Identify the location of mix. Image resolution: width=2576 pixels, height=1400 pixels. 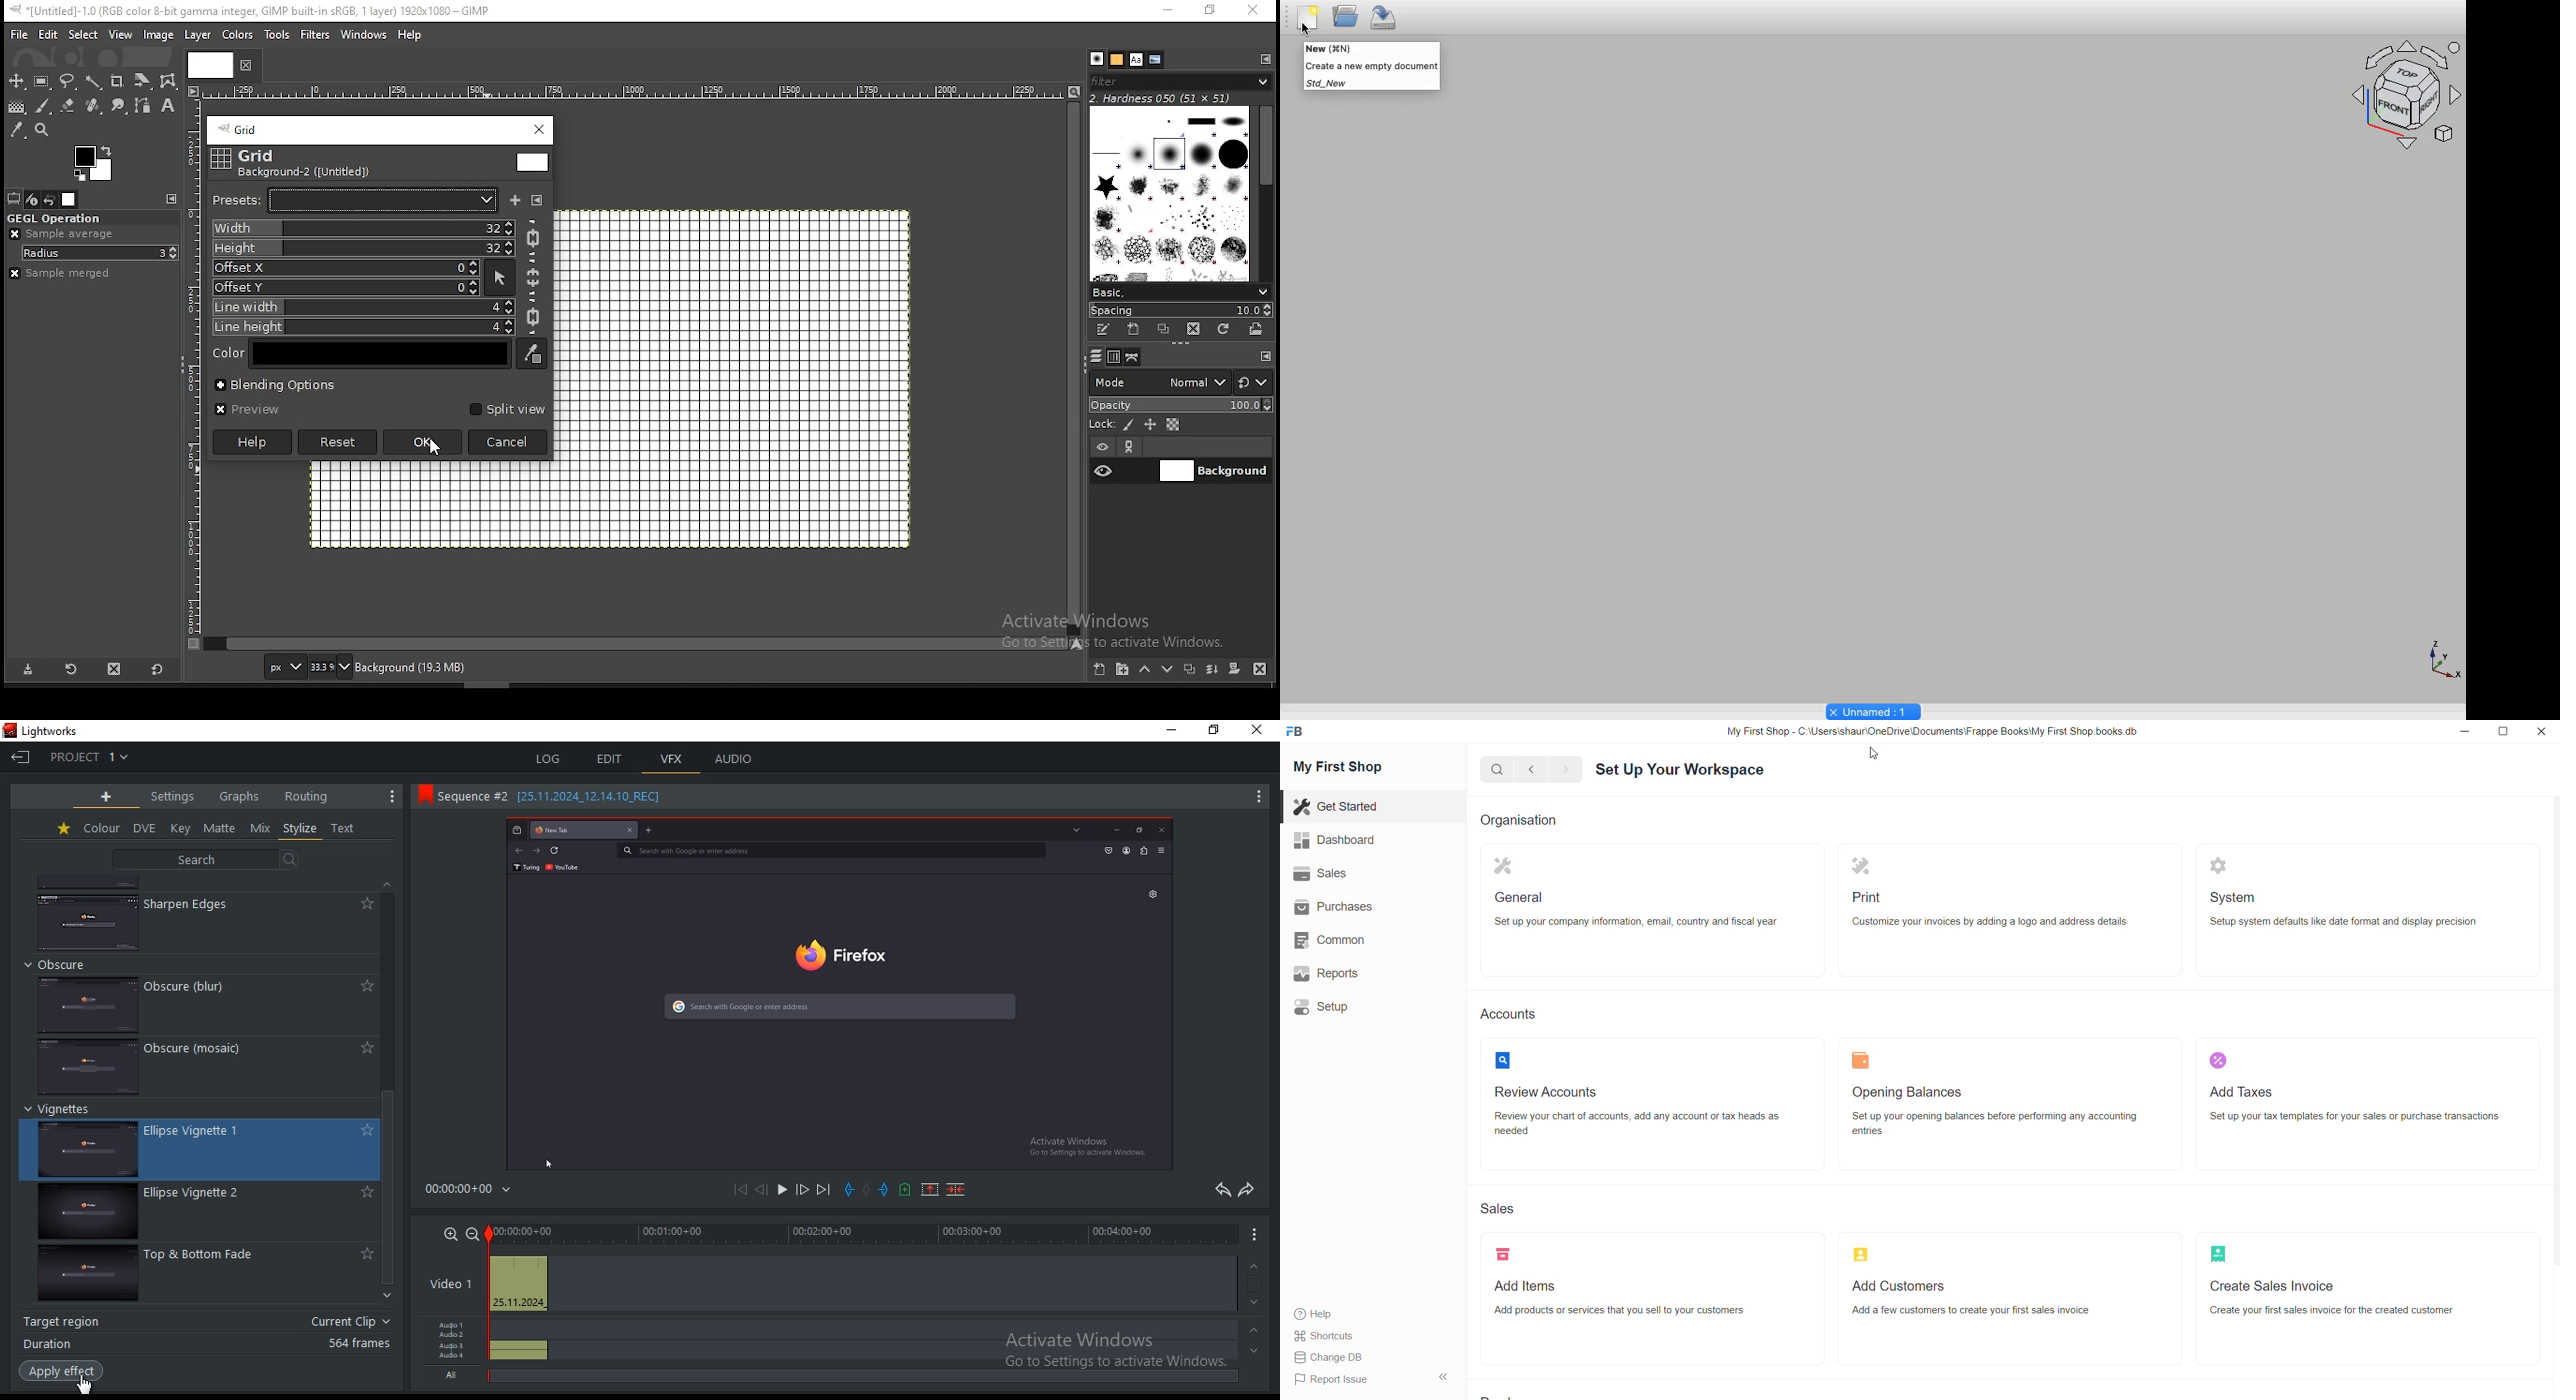
(260, 829).